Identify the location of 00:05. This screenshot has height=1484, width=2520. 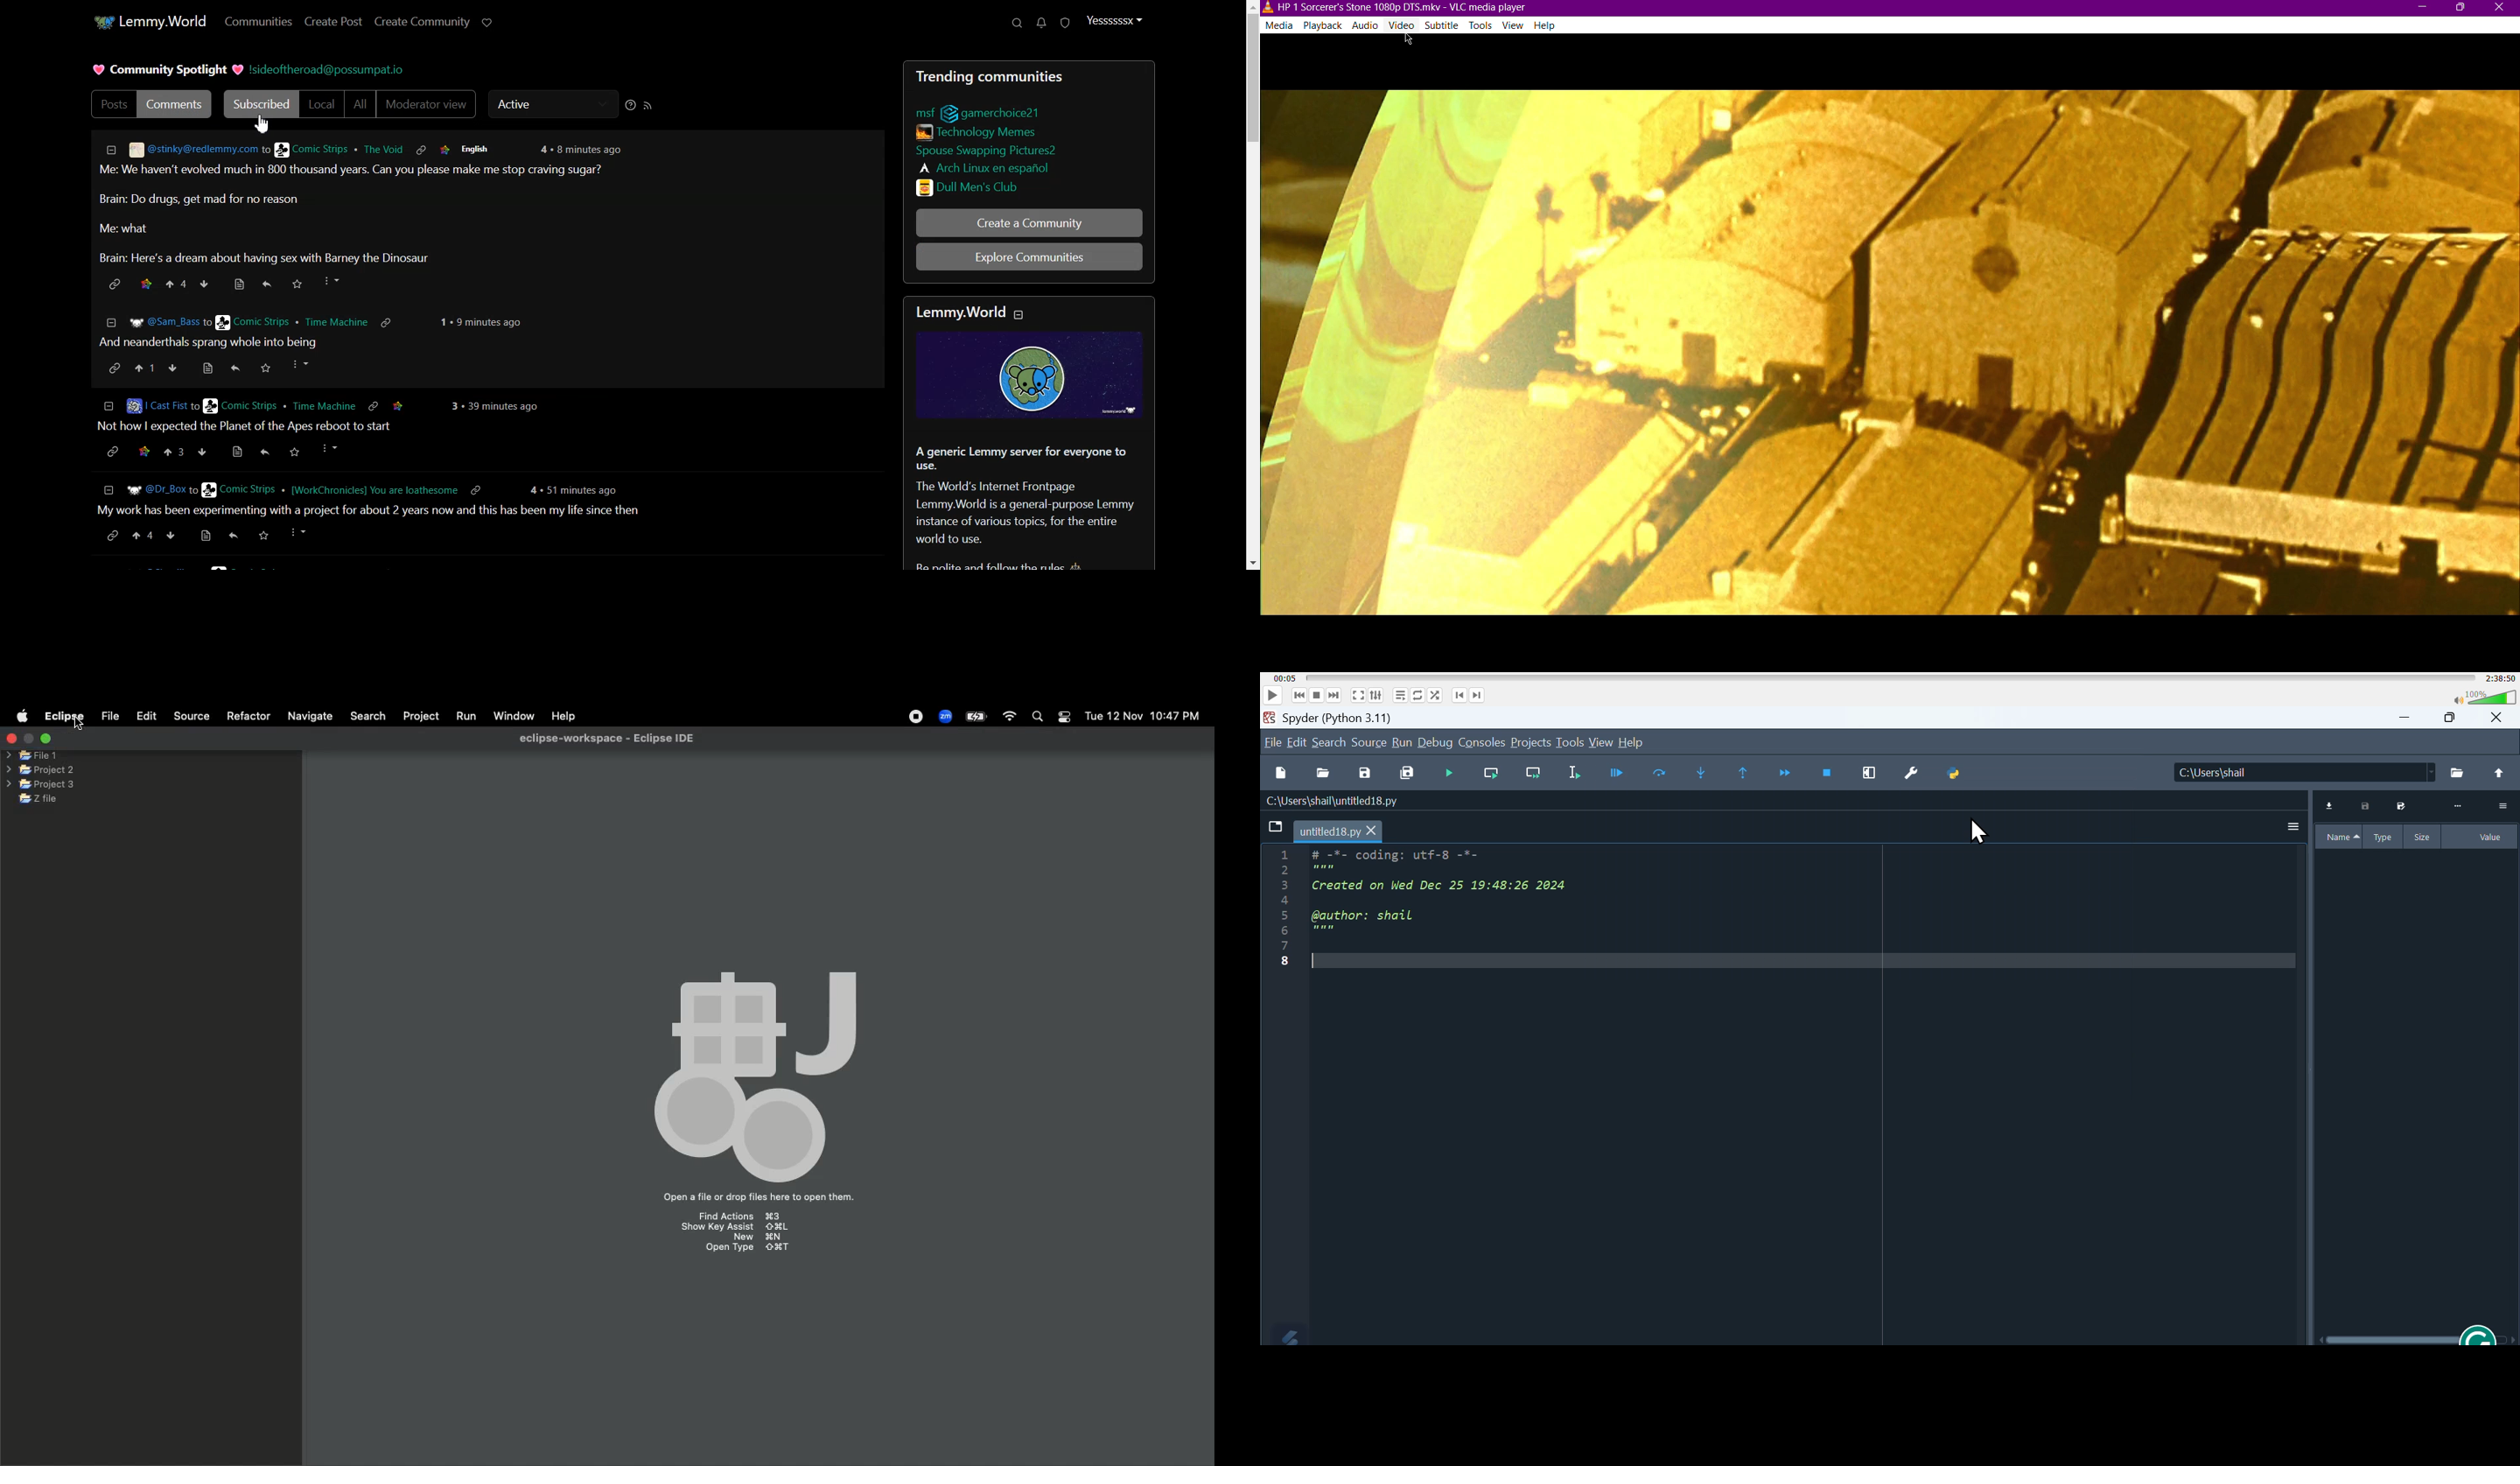
(1284, 677).